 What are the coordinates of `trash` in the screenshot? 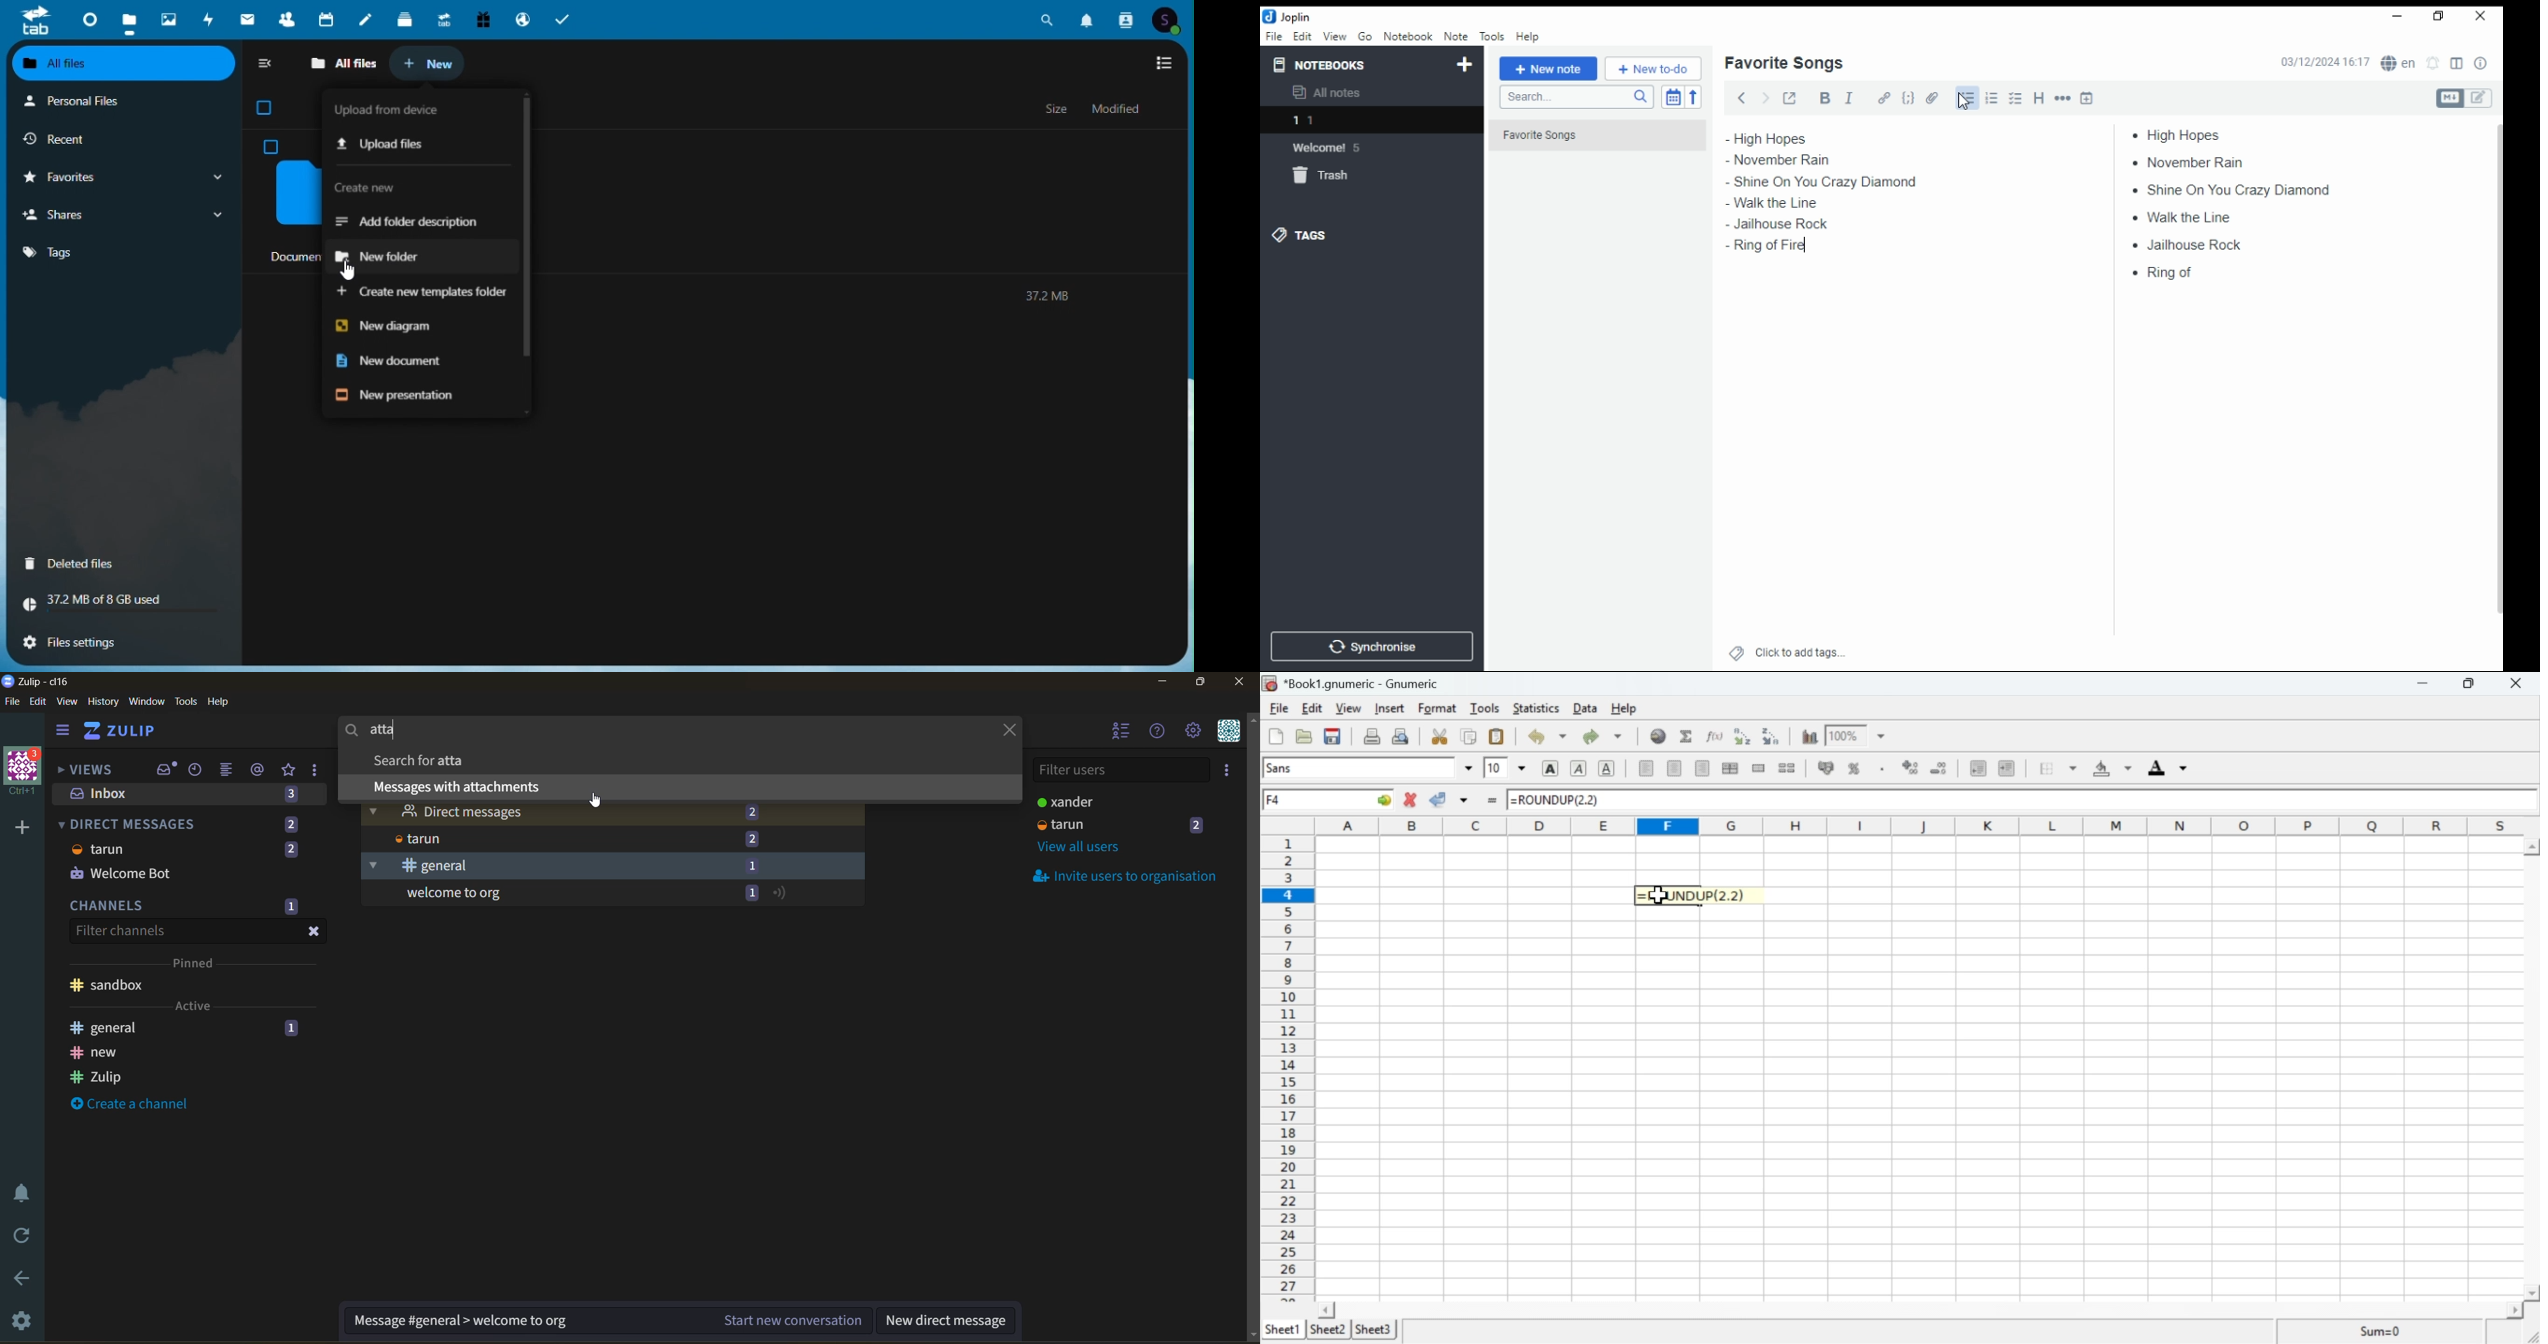 It's located at (1332, 179).